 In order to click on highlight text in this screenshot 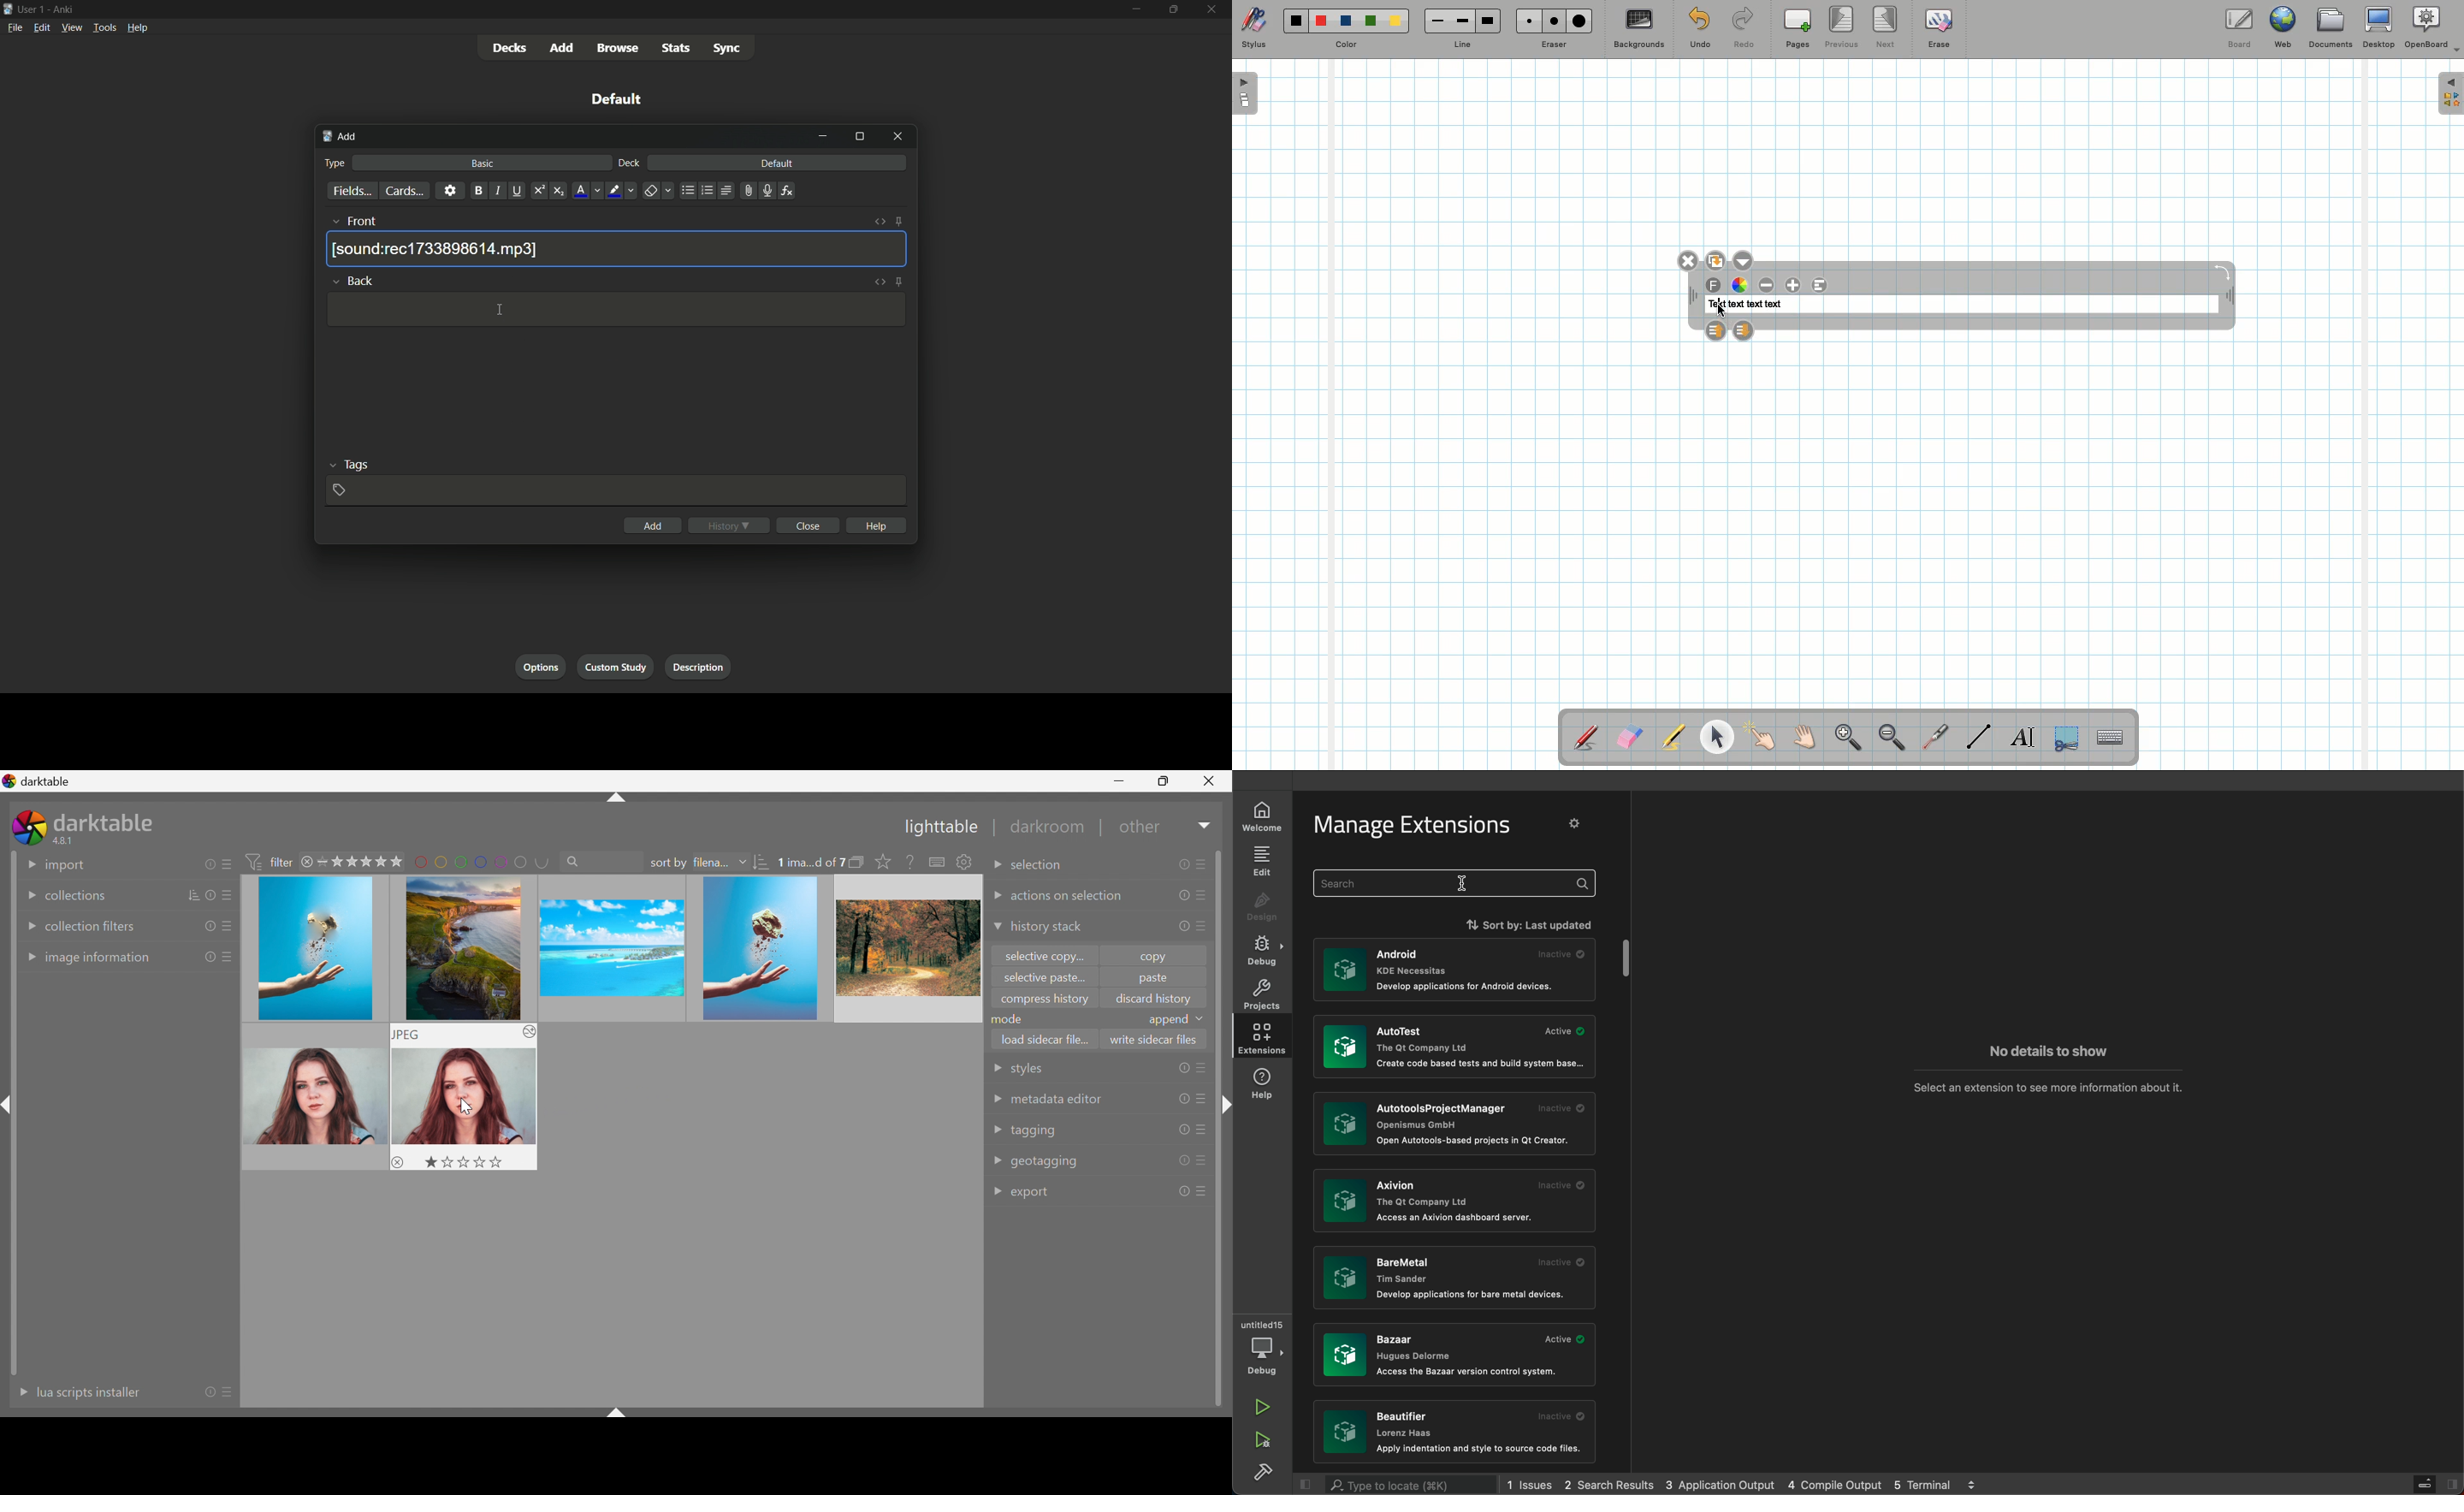, I will do `click(613, 191)`.